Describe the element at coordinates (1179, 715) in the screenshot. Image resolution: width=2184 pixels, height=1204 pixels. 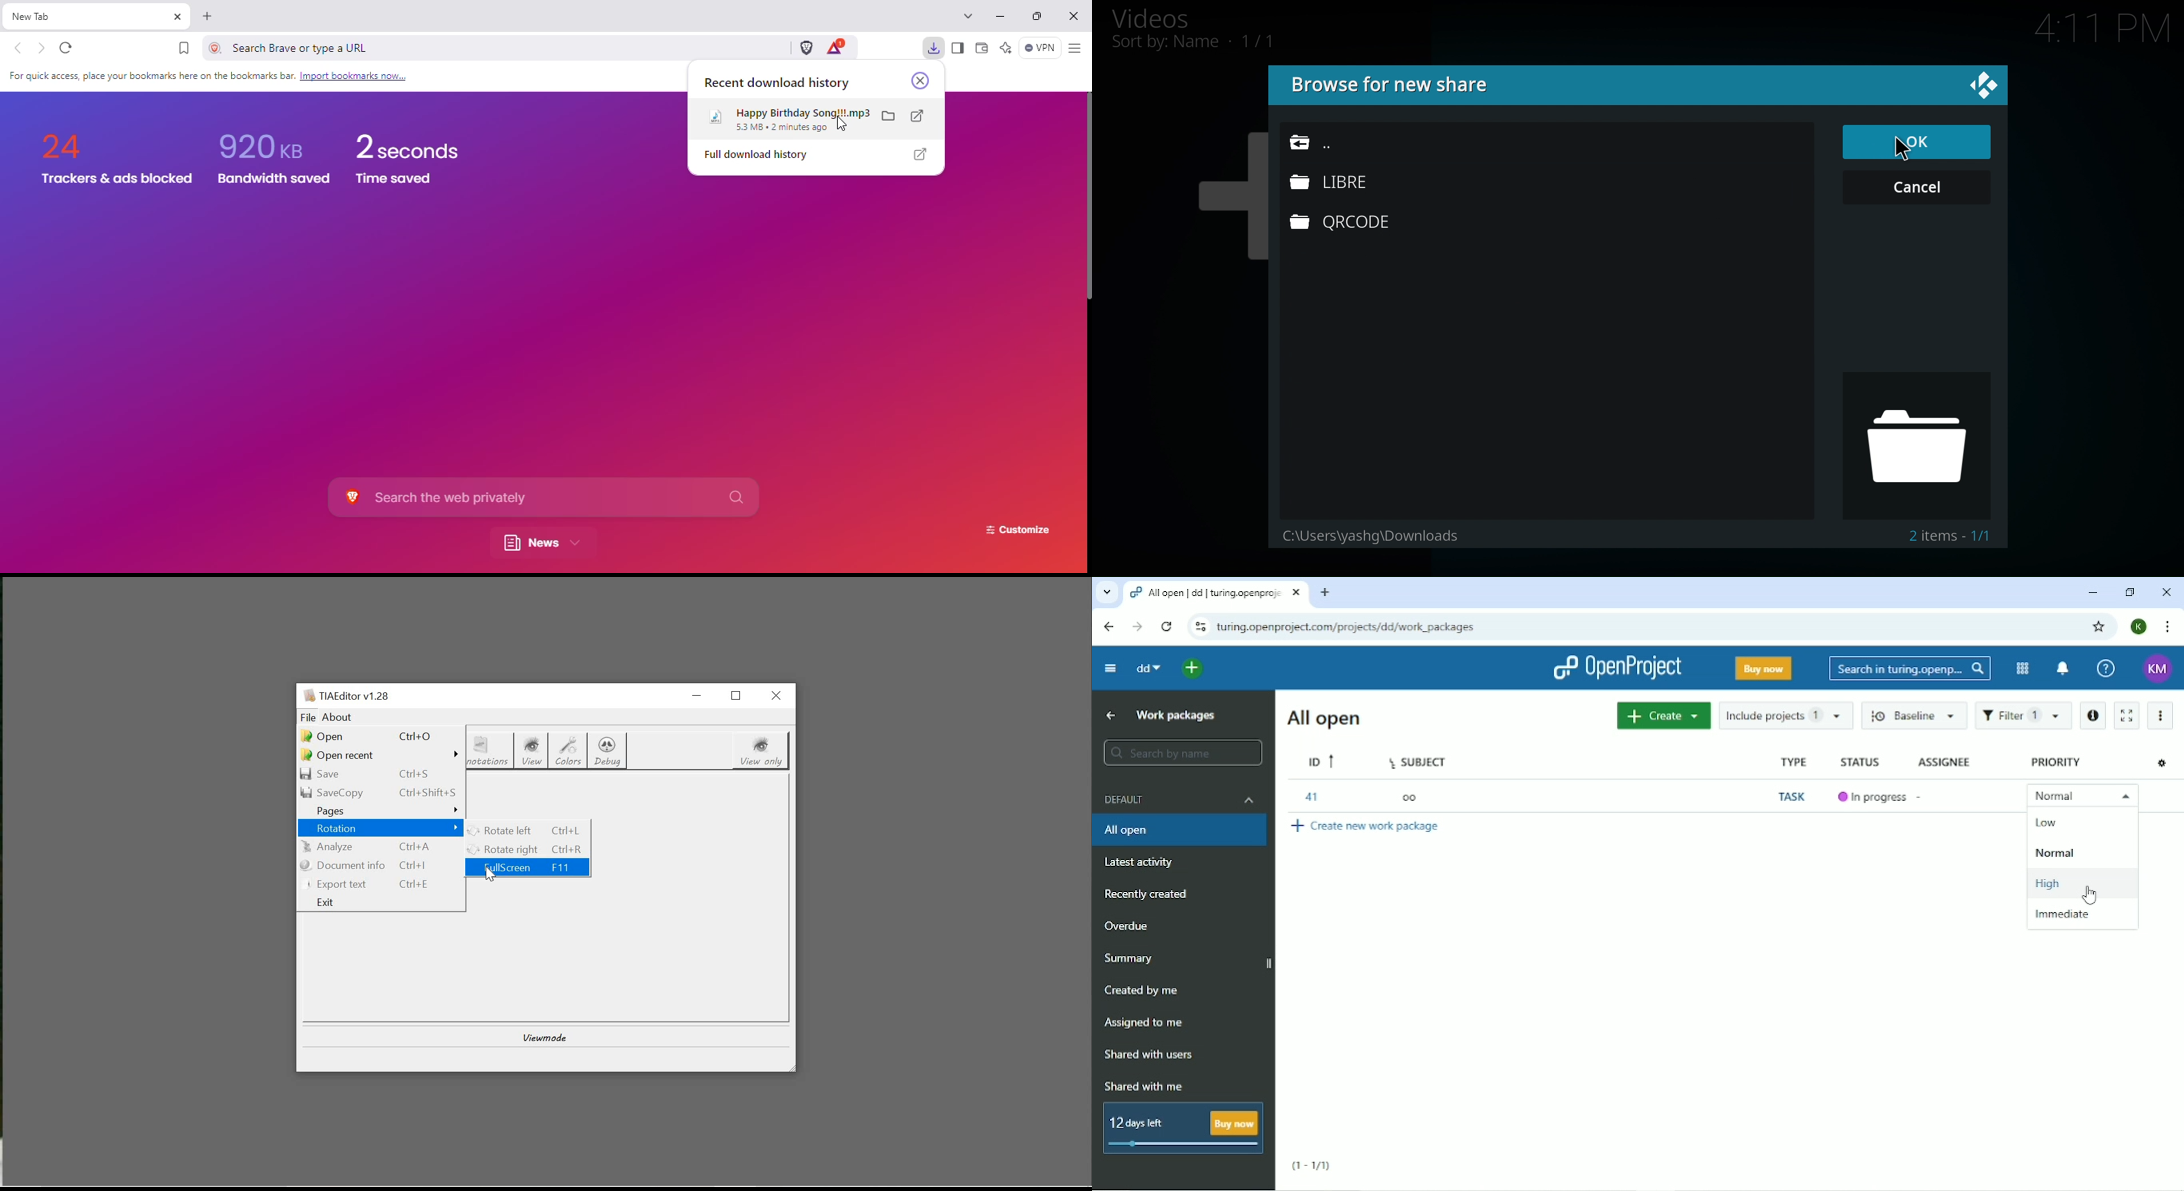
I see `Work packages` at that location.